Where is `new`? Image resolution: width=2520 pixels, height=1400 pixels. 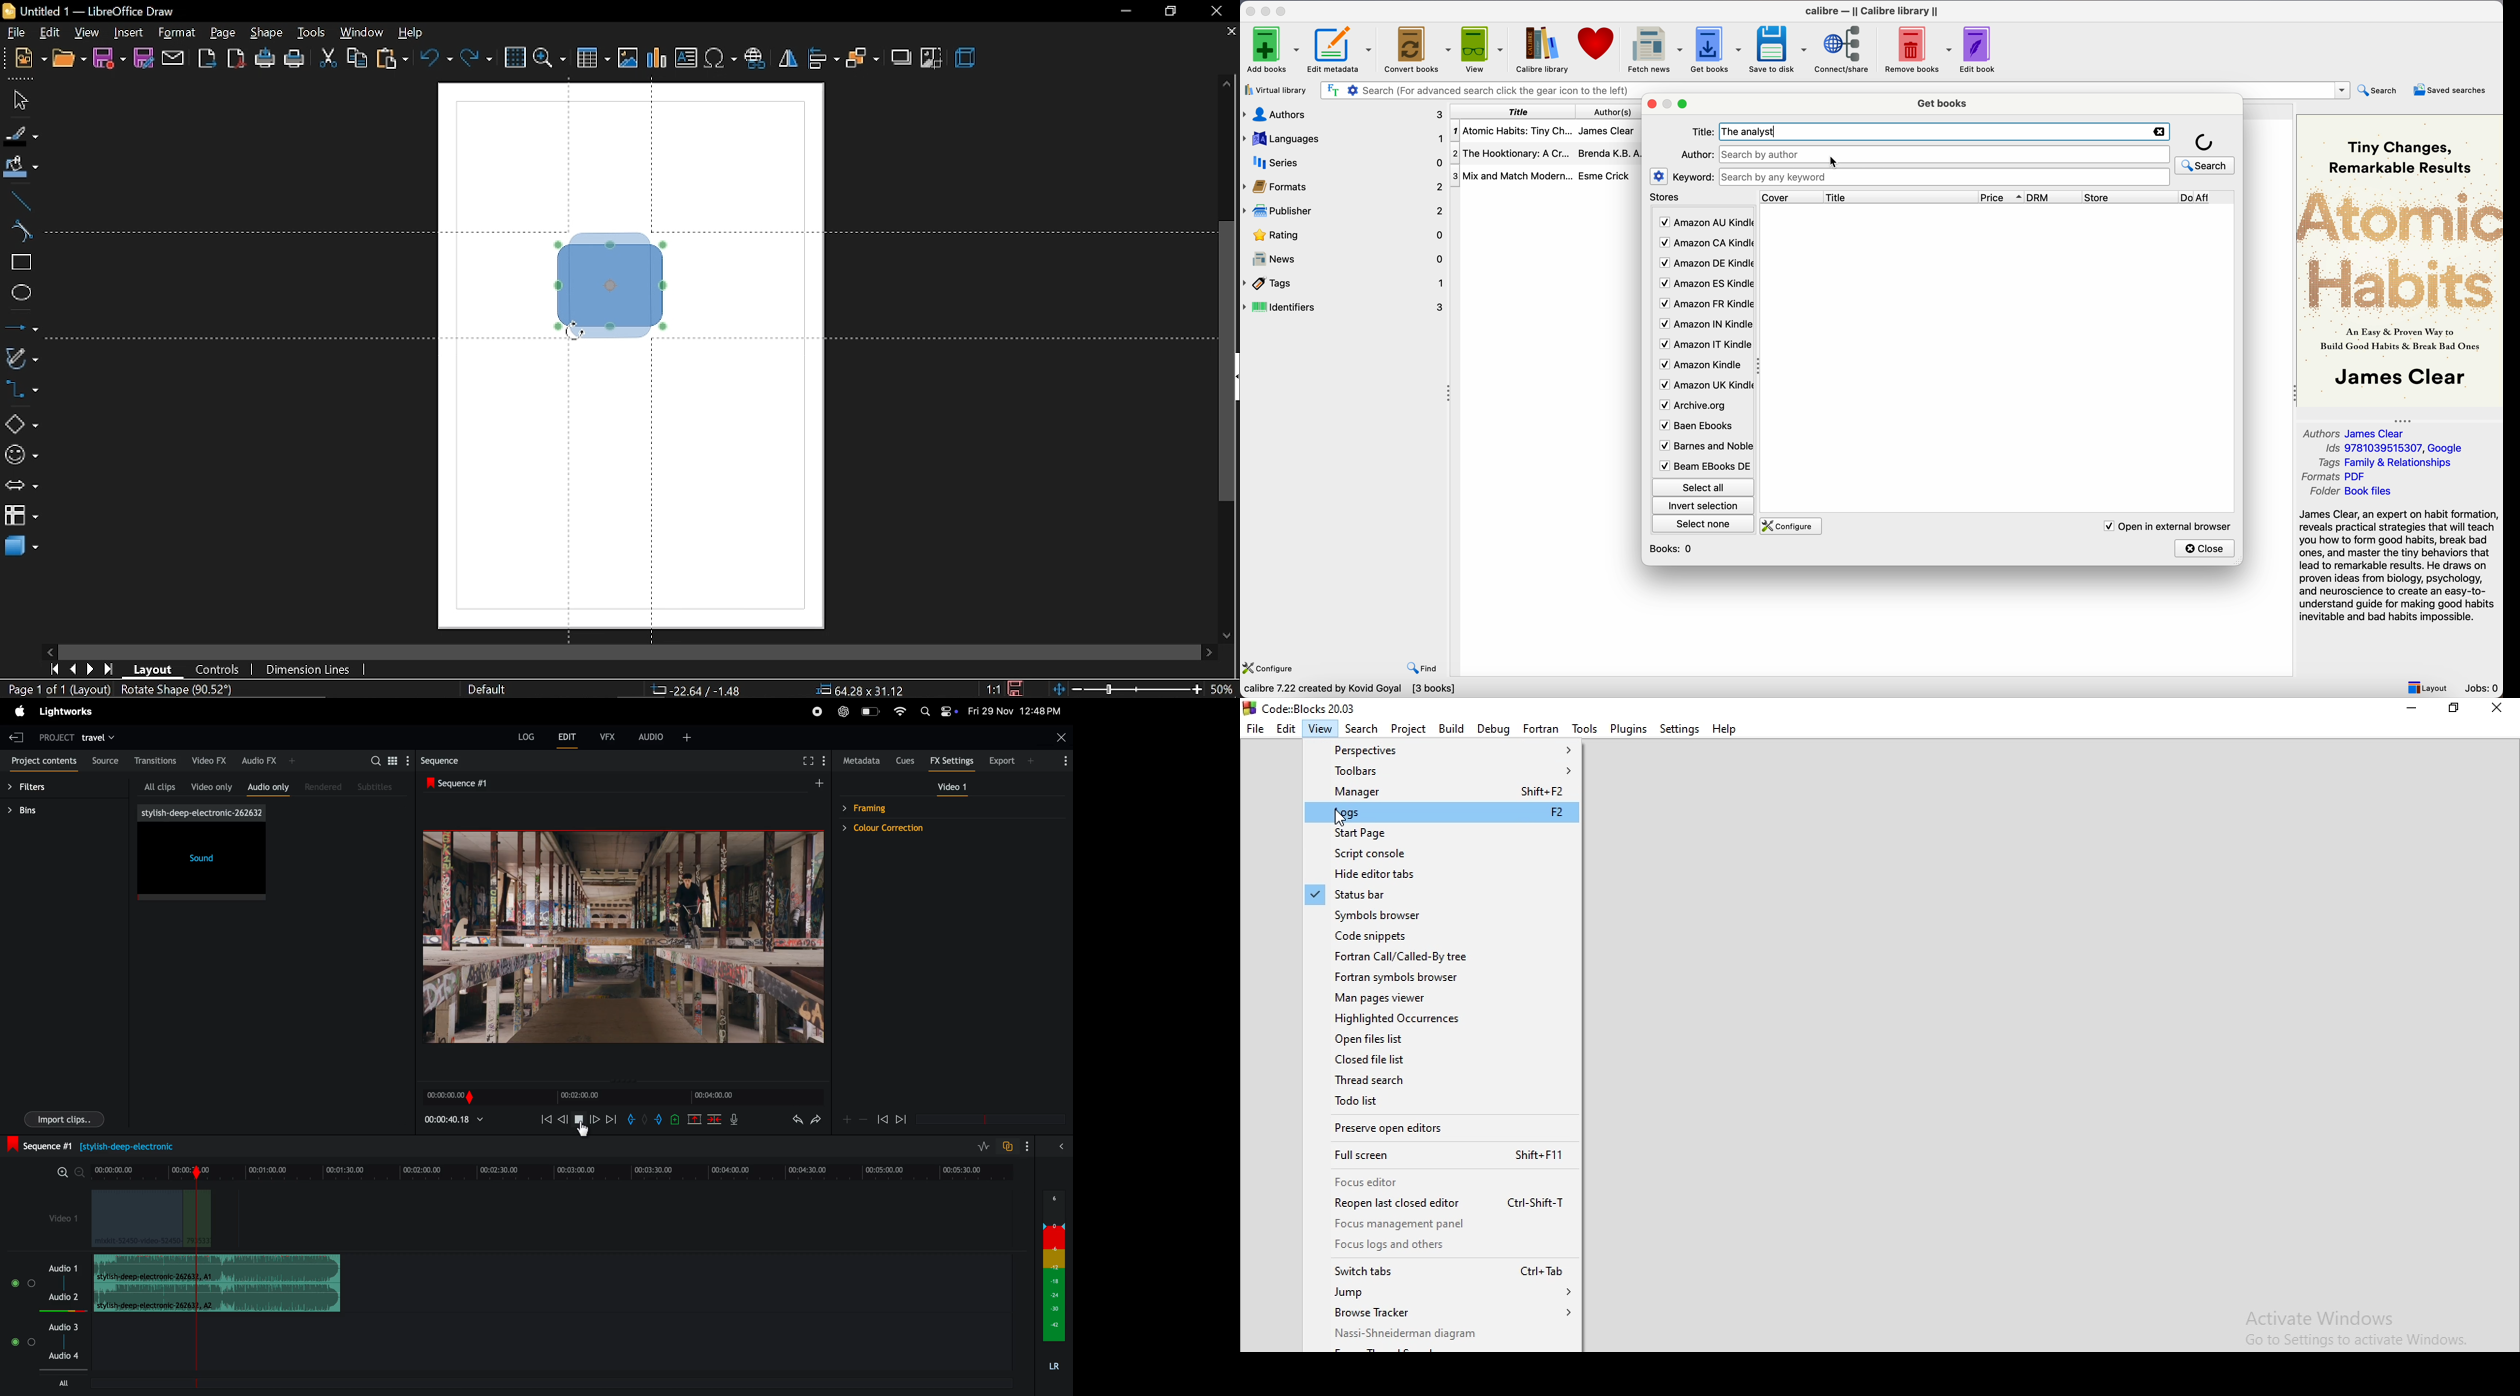
new is located at coordinates (29, 59).